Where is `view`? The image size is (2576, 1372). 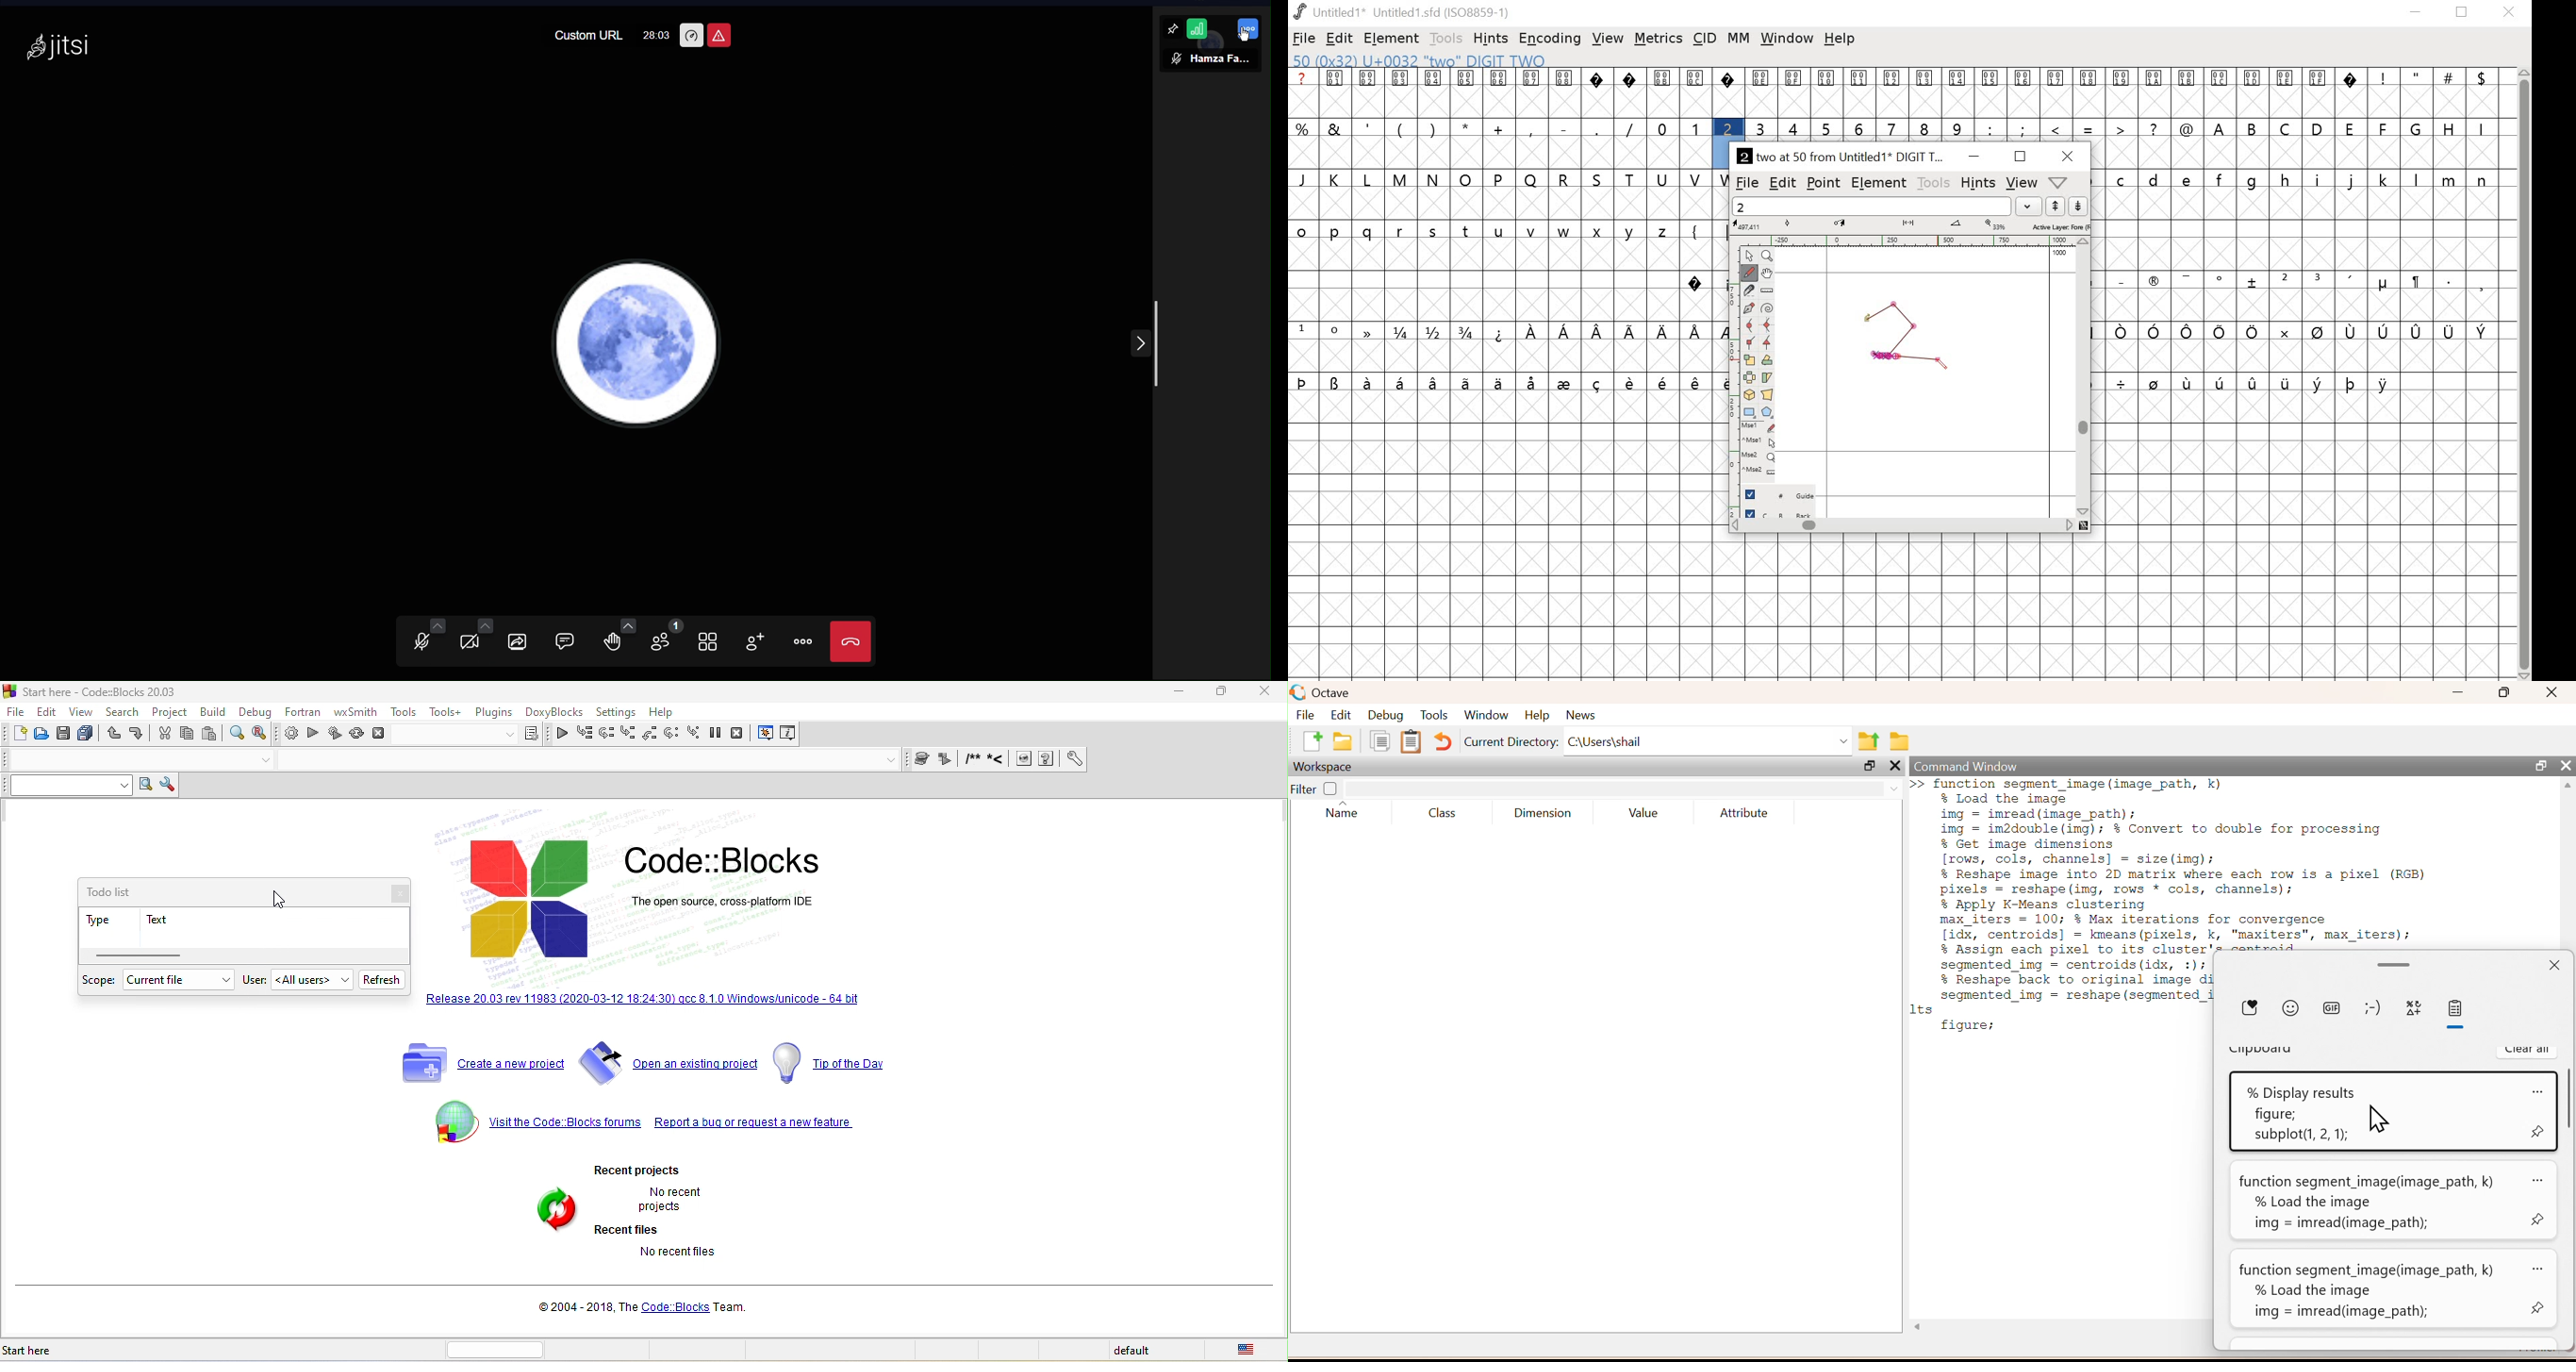
view is located at coordinates (1610, 37).